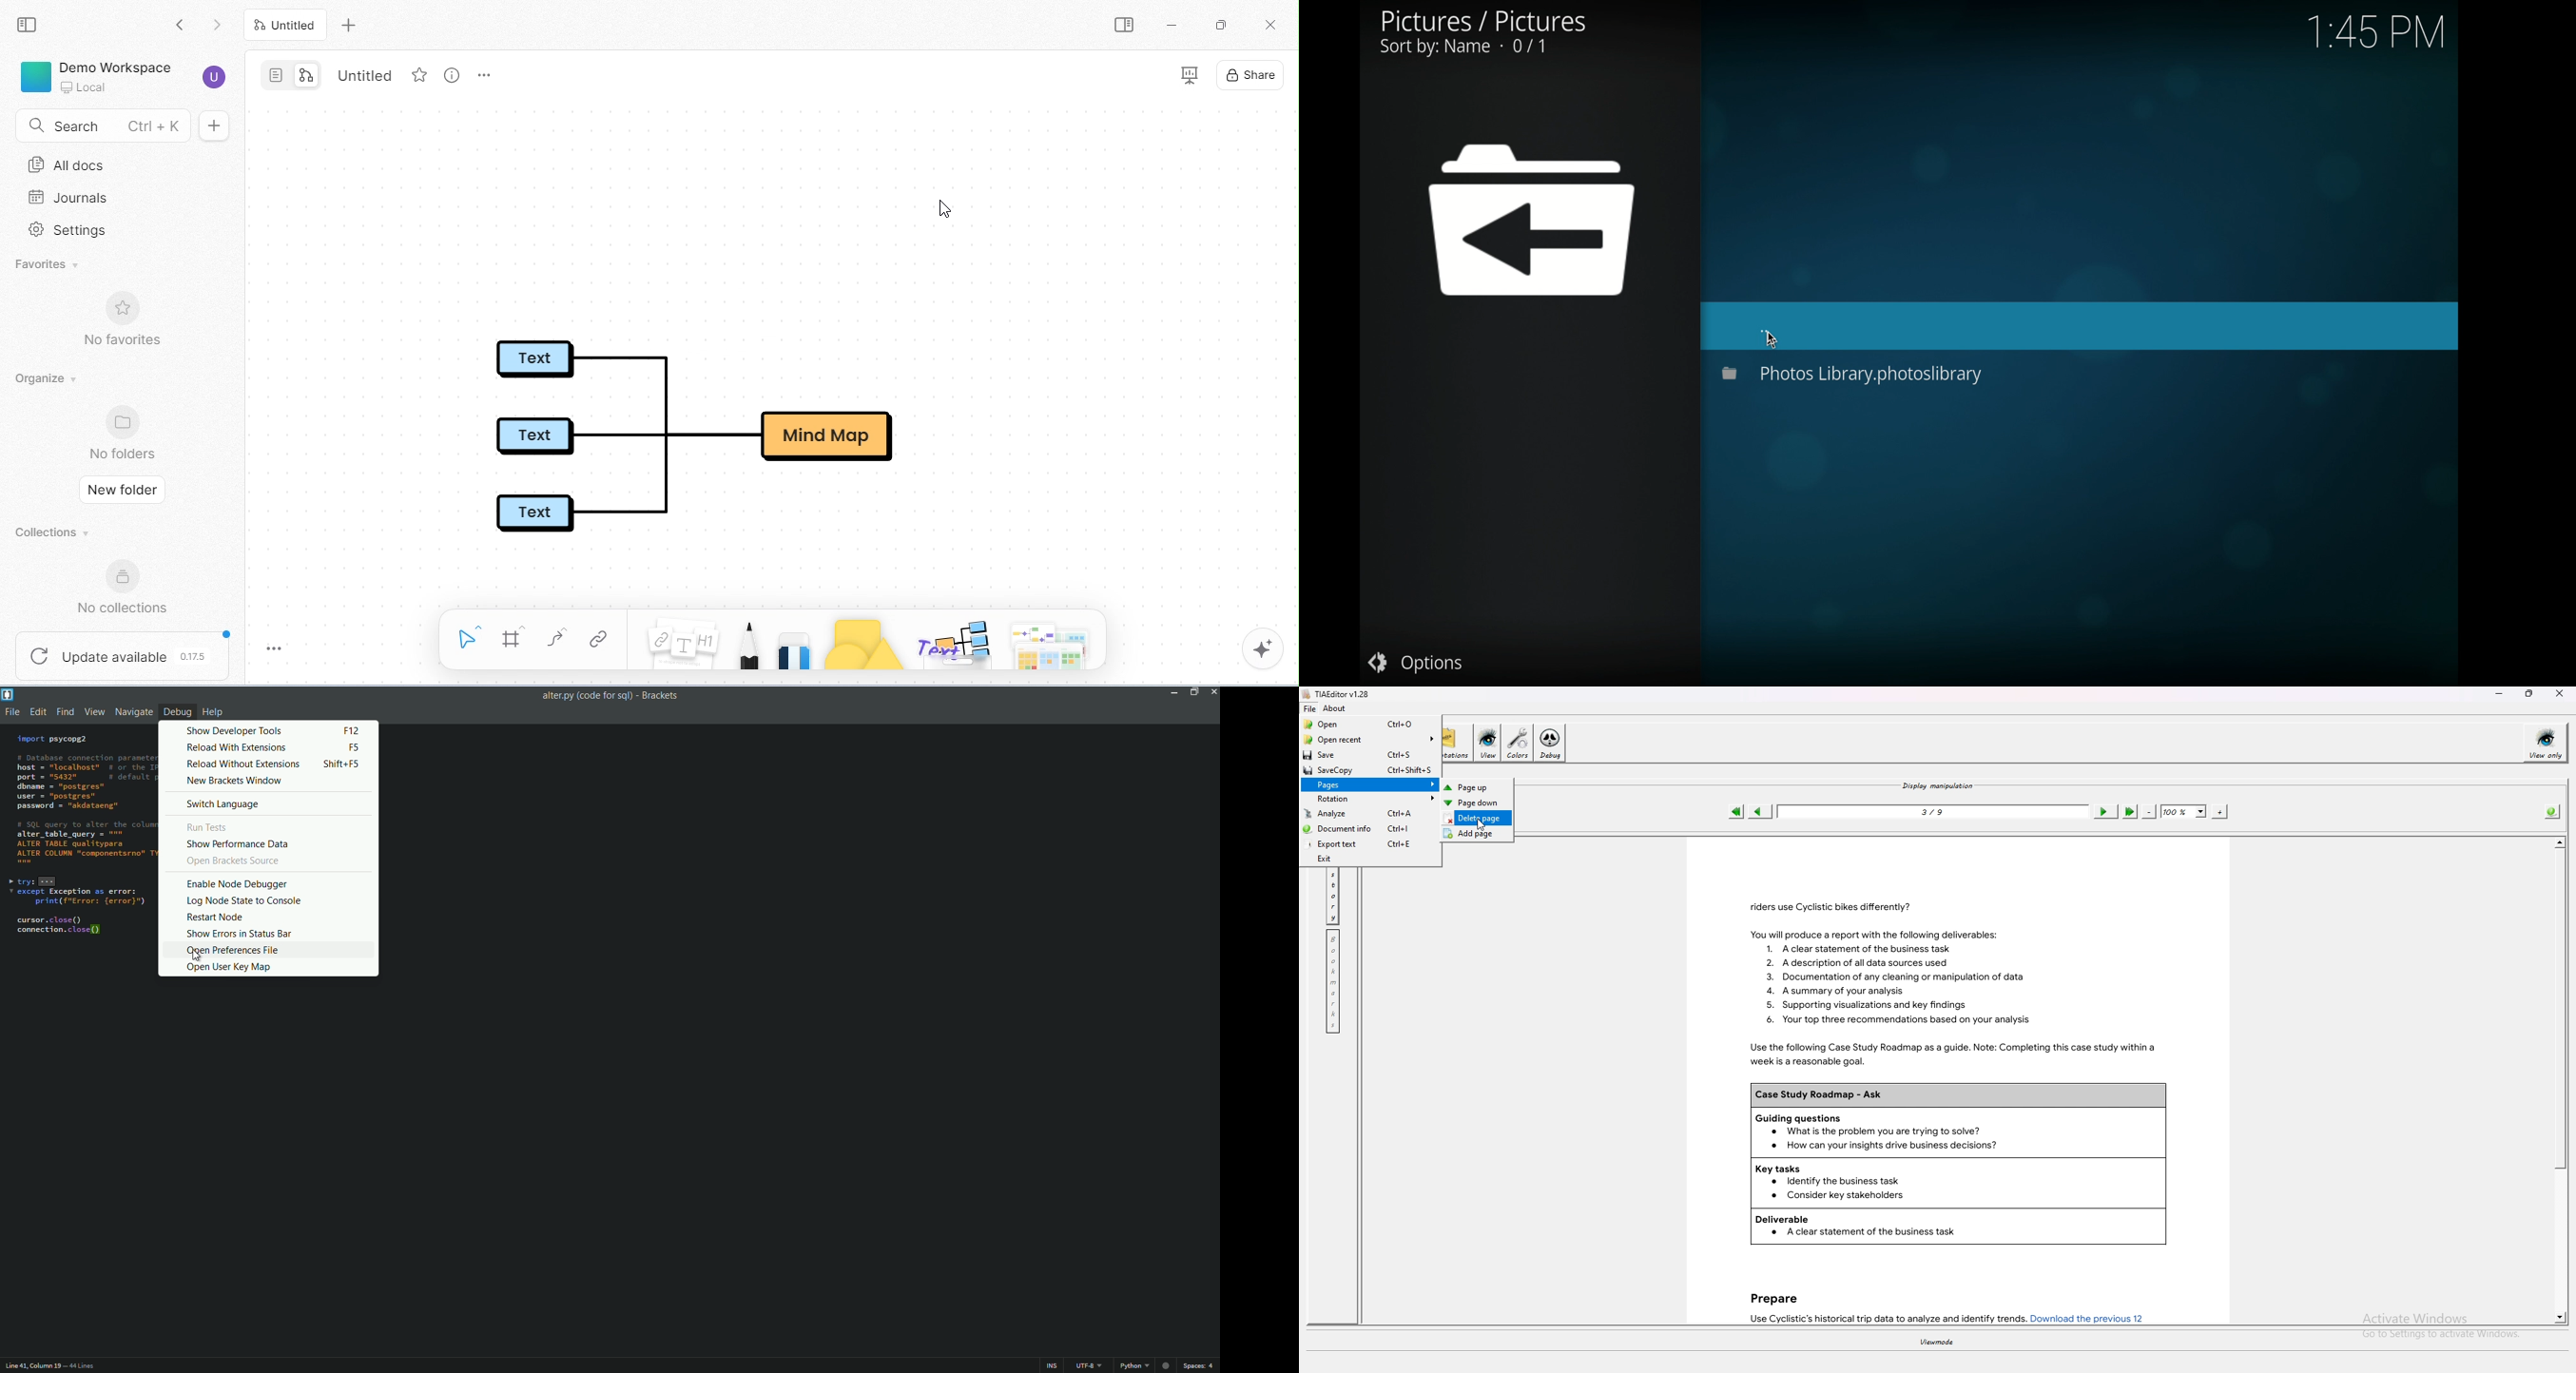 The height and width of the screenshot is (1400, 2576). Describe the element at coordinates (266, 901) in the screenshot. I see `Log node state to console` at that location.